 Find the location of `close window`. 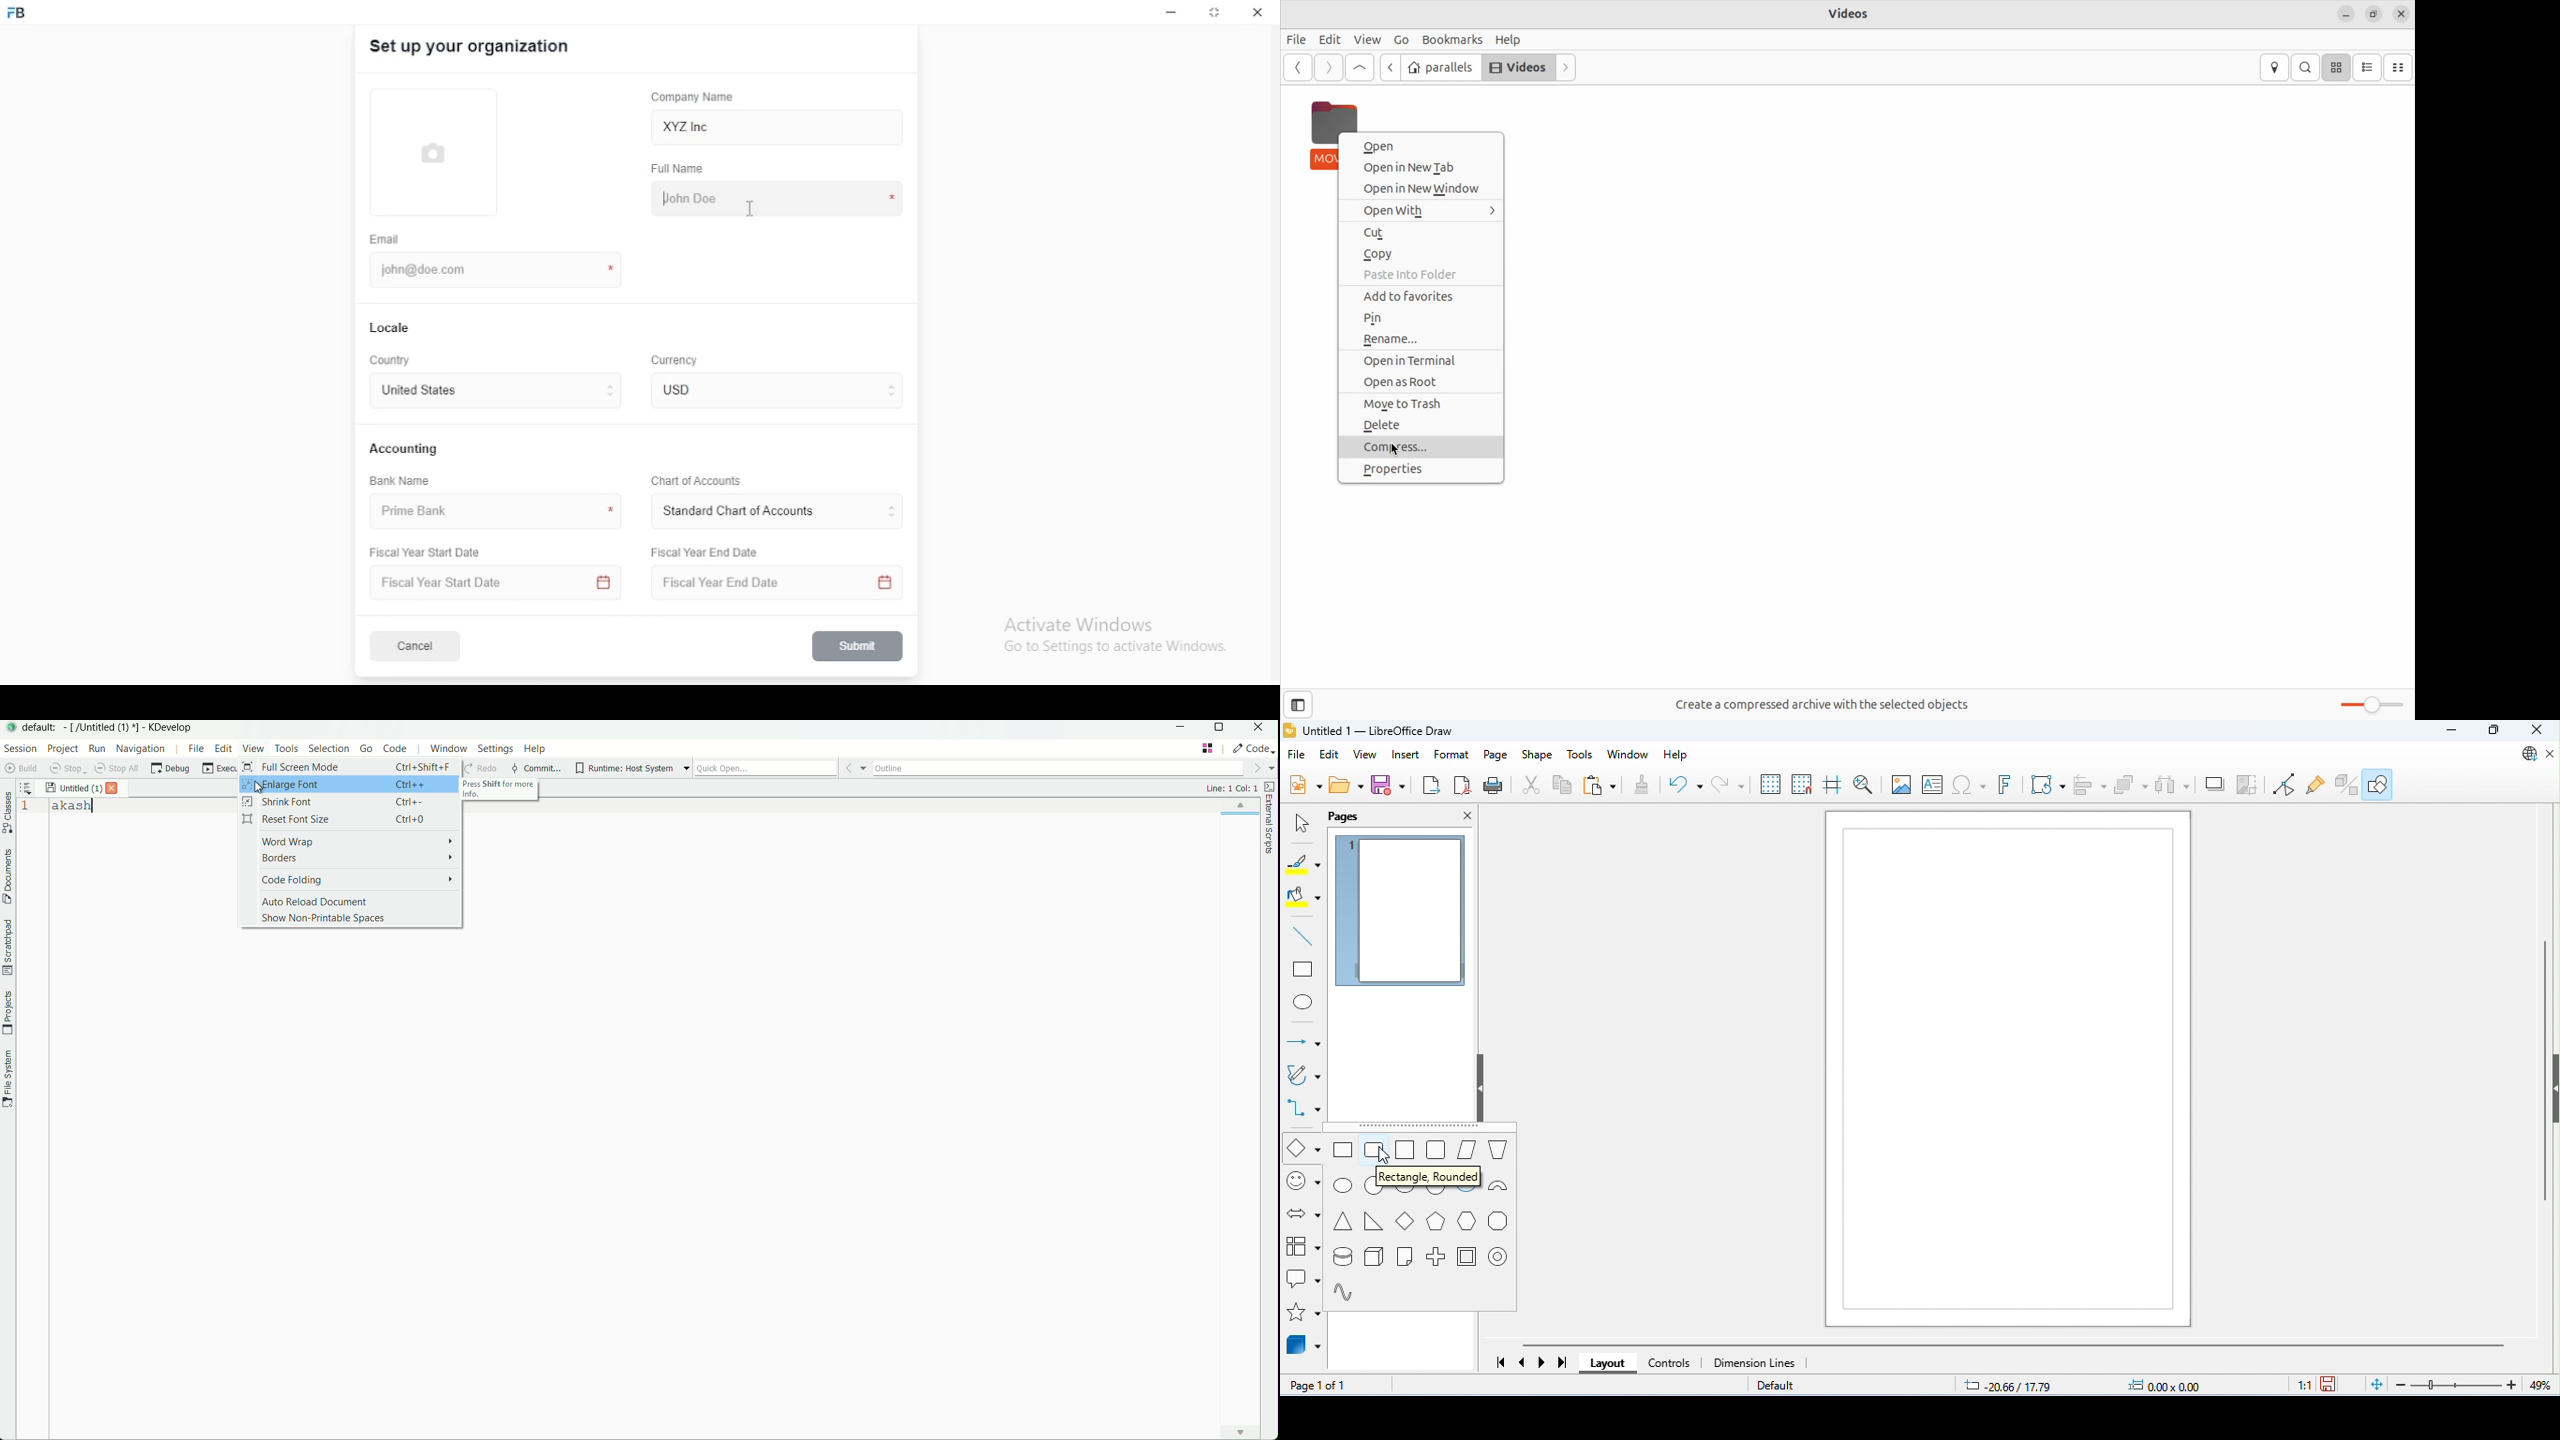

close window is located at coordinates (1255, 12).